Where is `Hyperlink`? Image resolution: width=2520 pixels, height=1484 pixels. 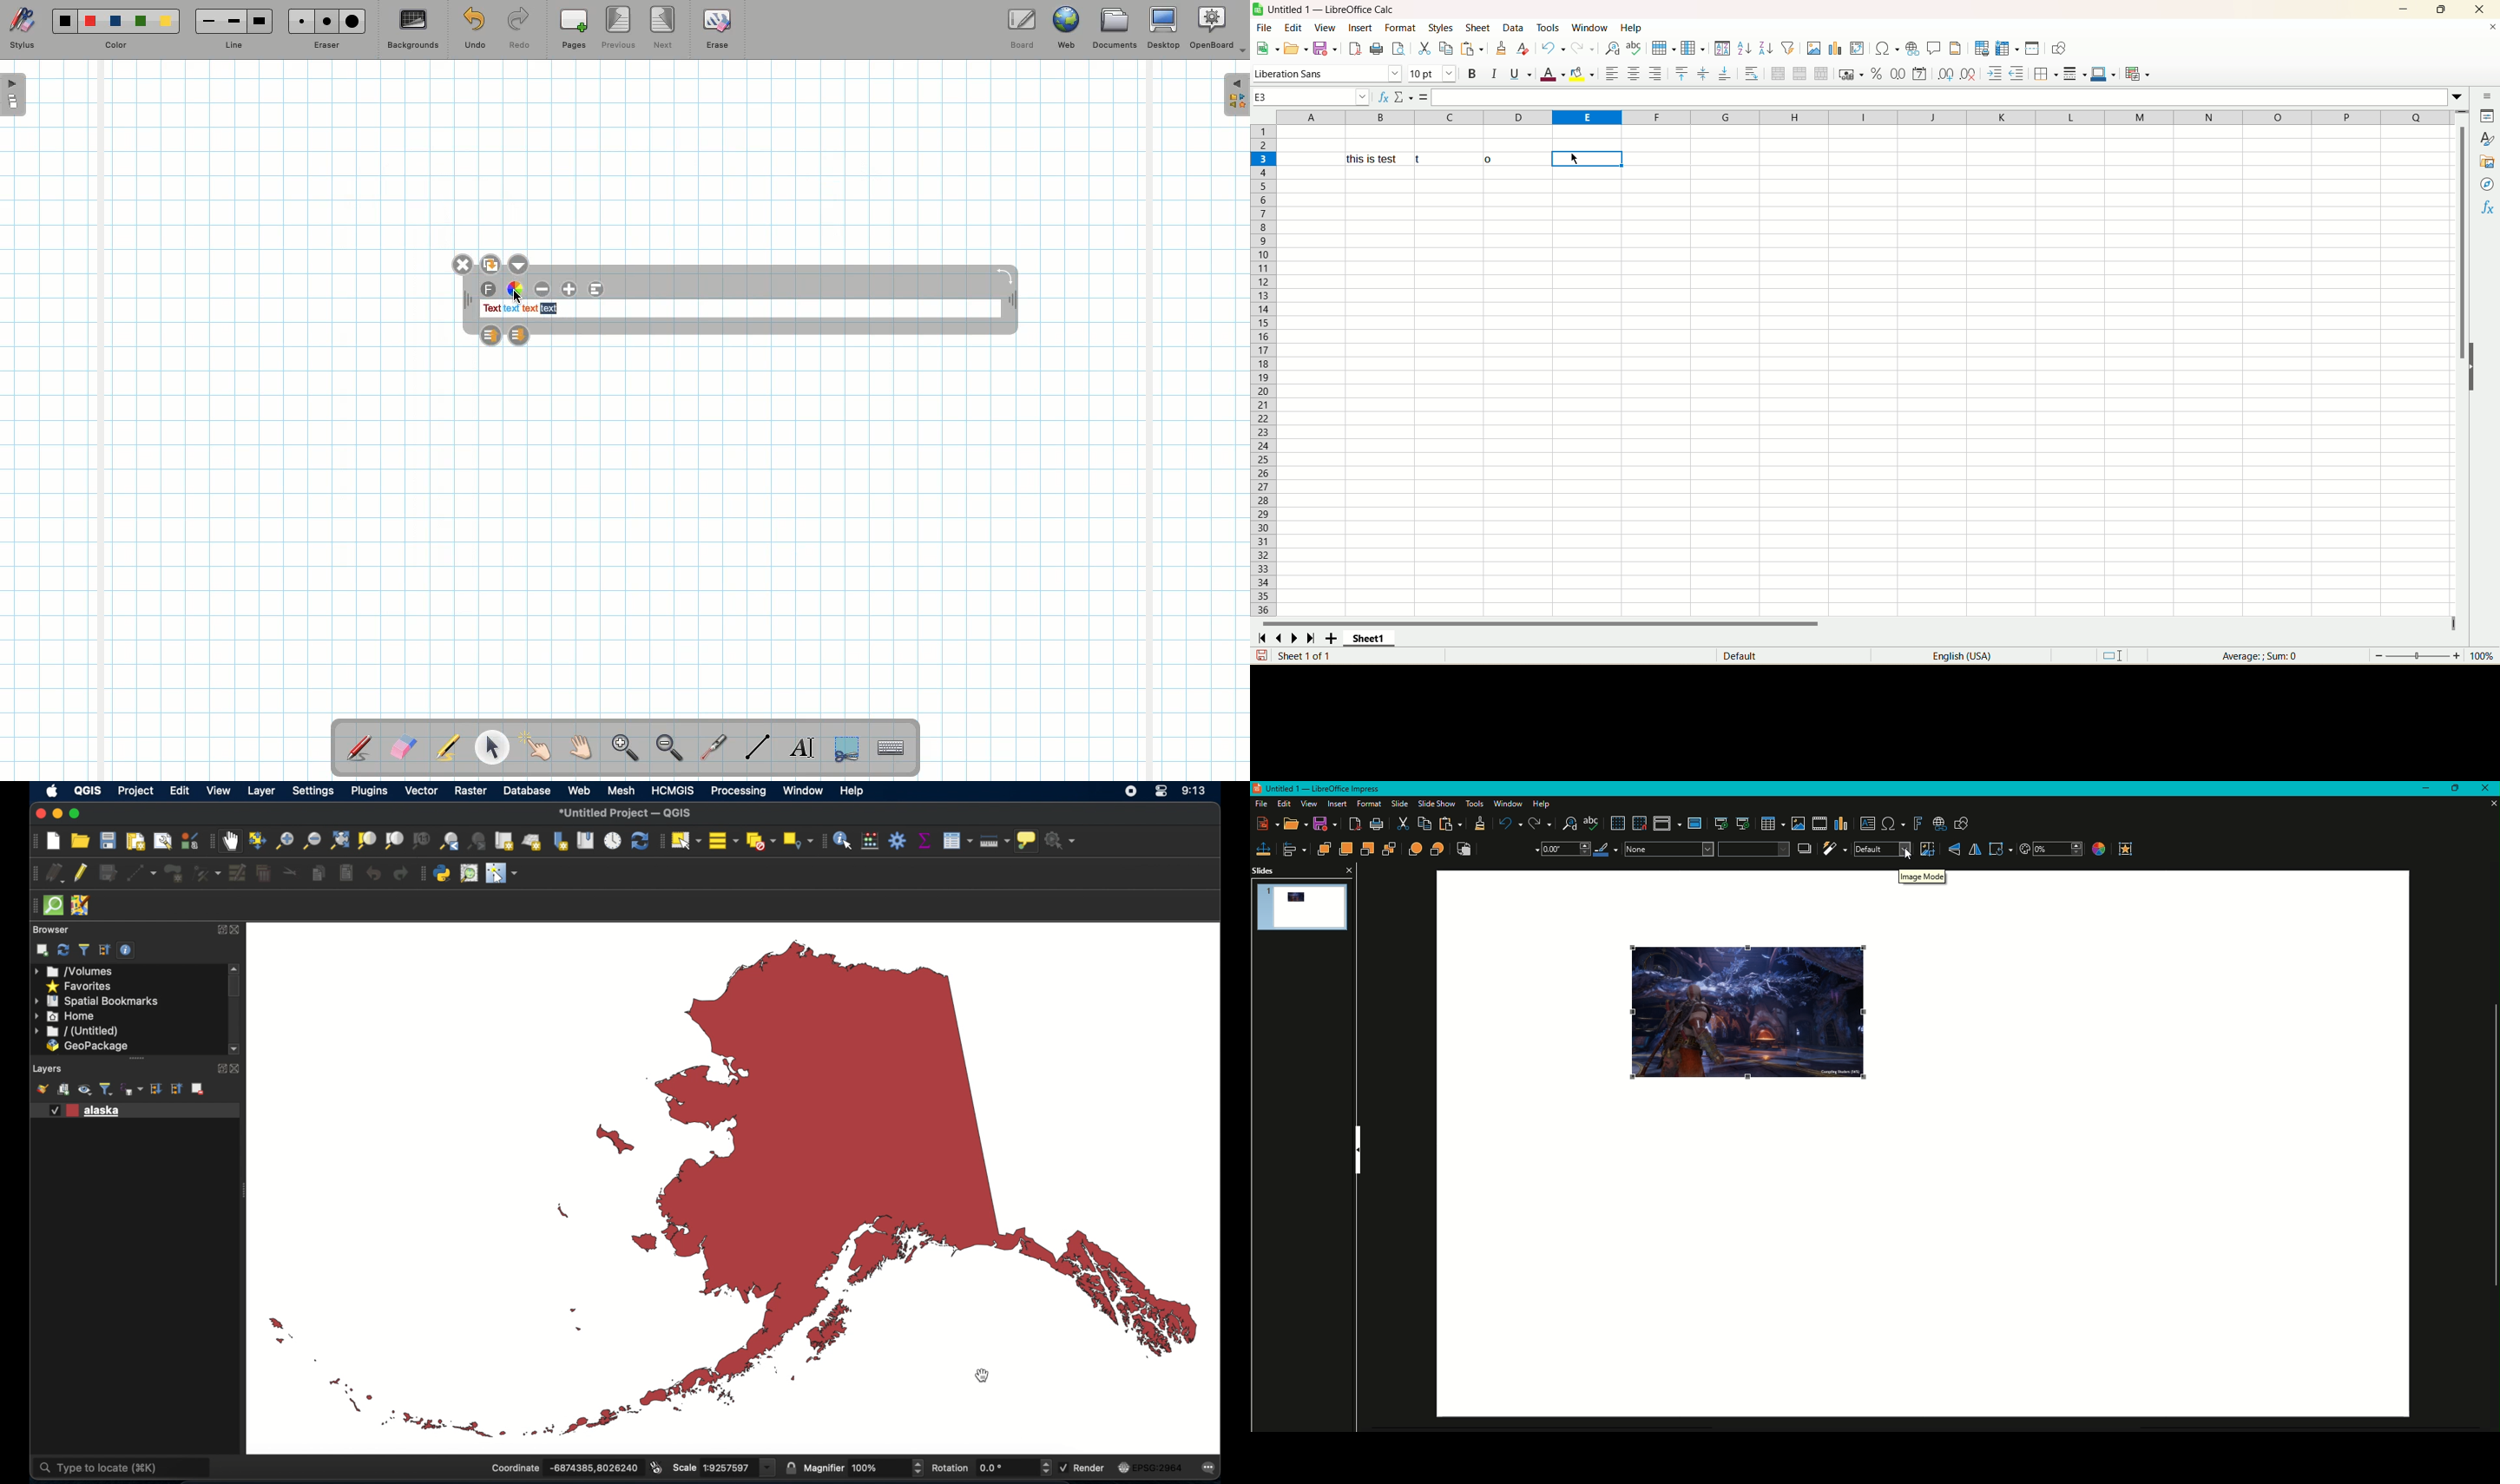
Hyperlink is located at coordinates (1940, 825).